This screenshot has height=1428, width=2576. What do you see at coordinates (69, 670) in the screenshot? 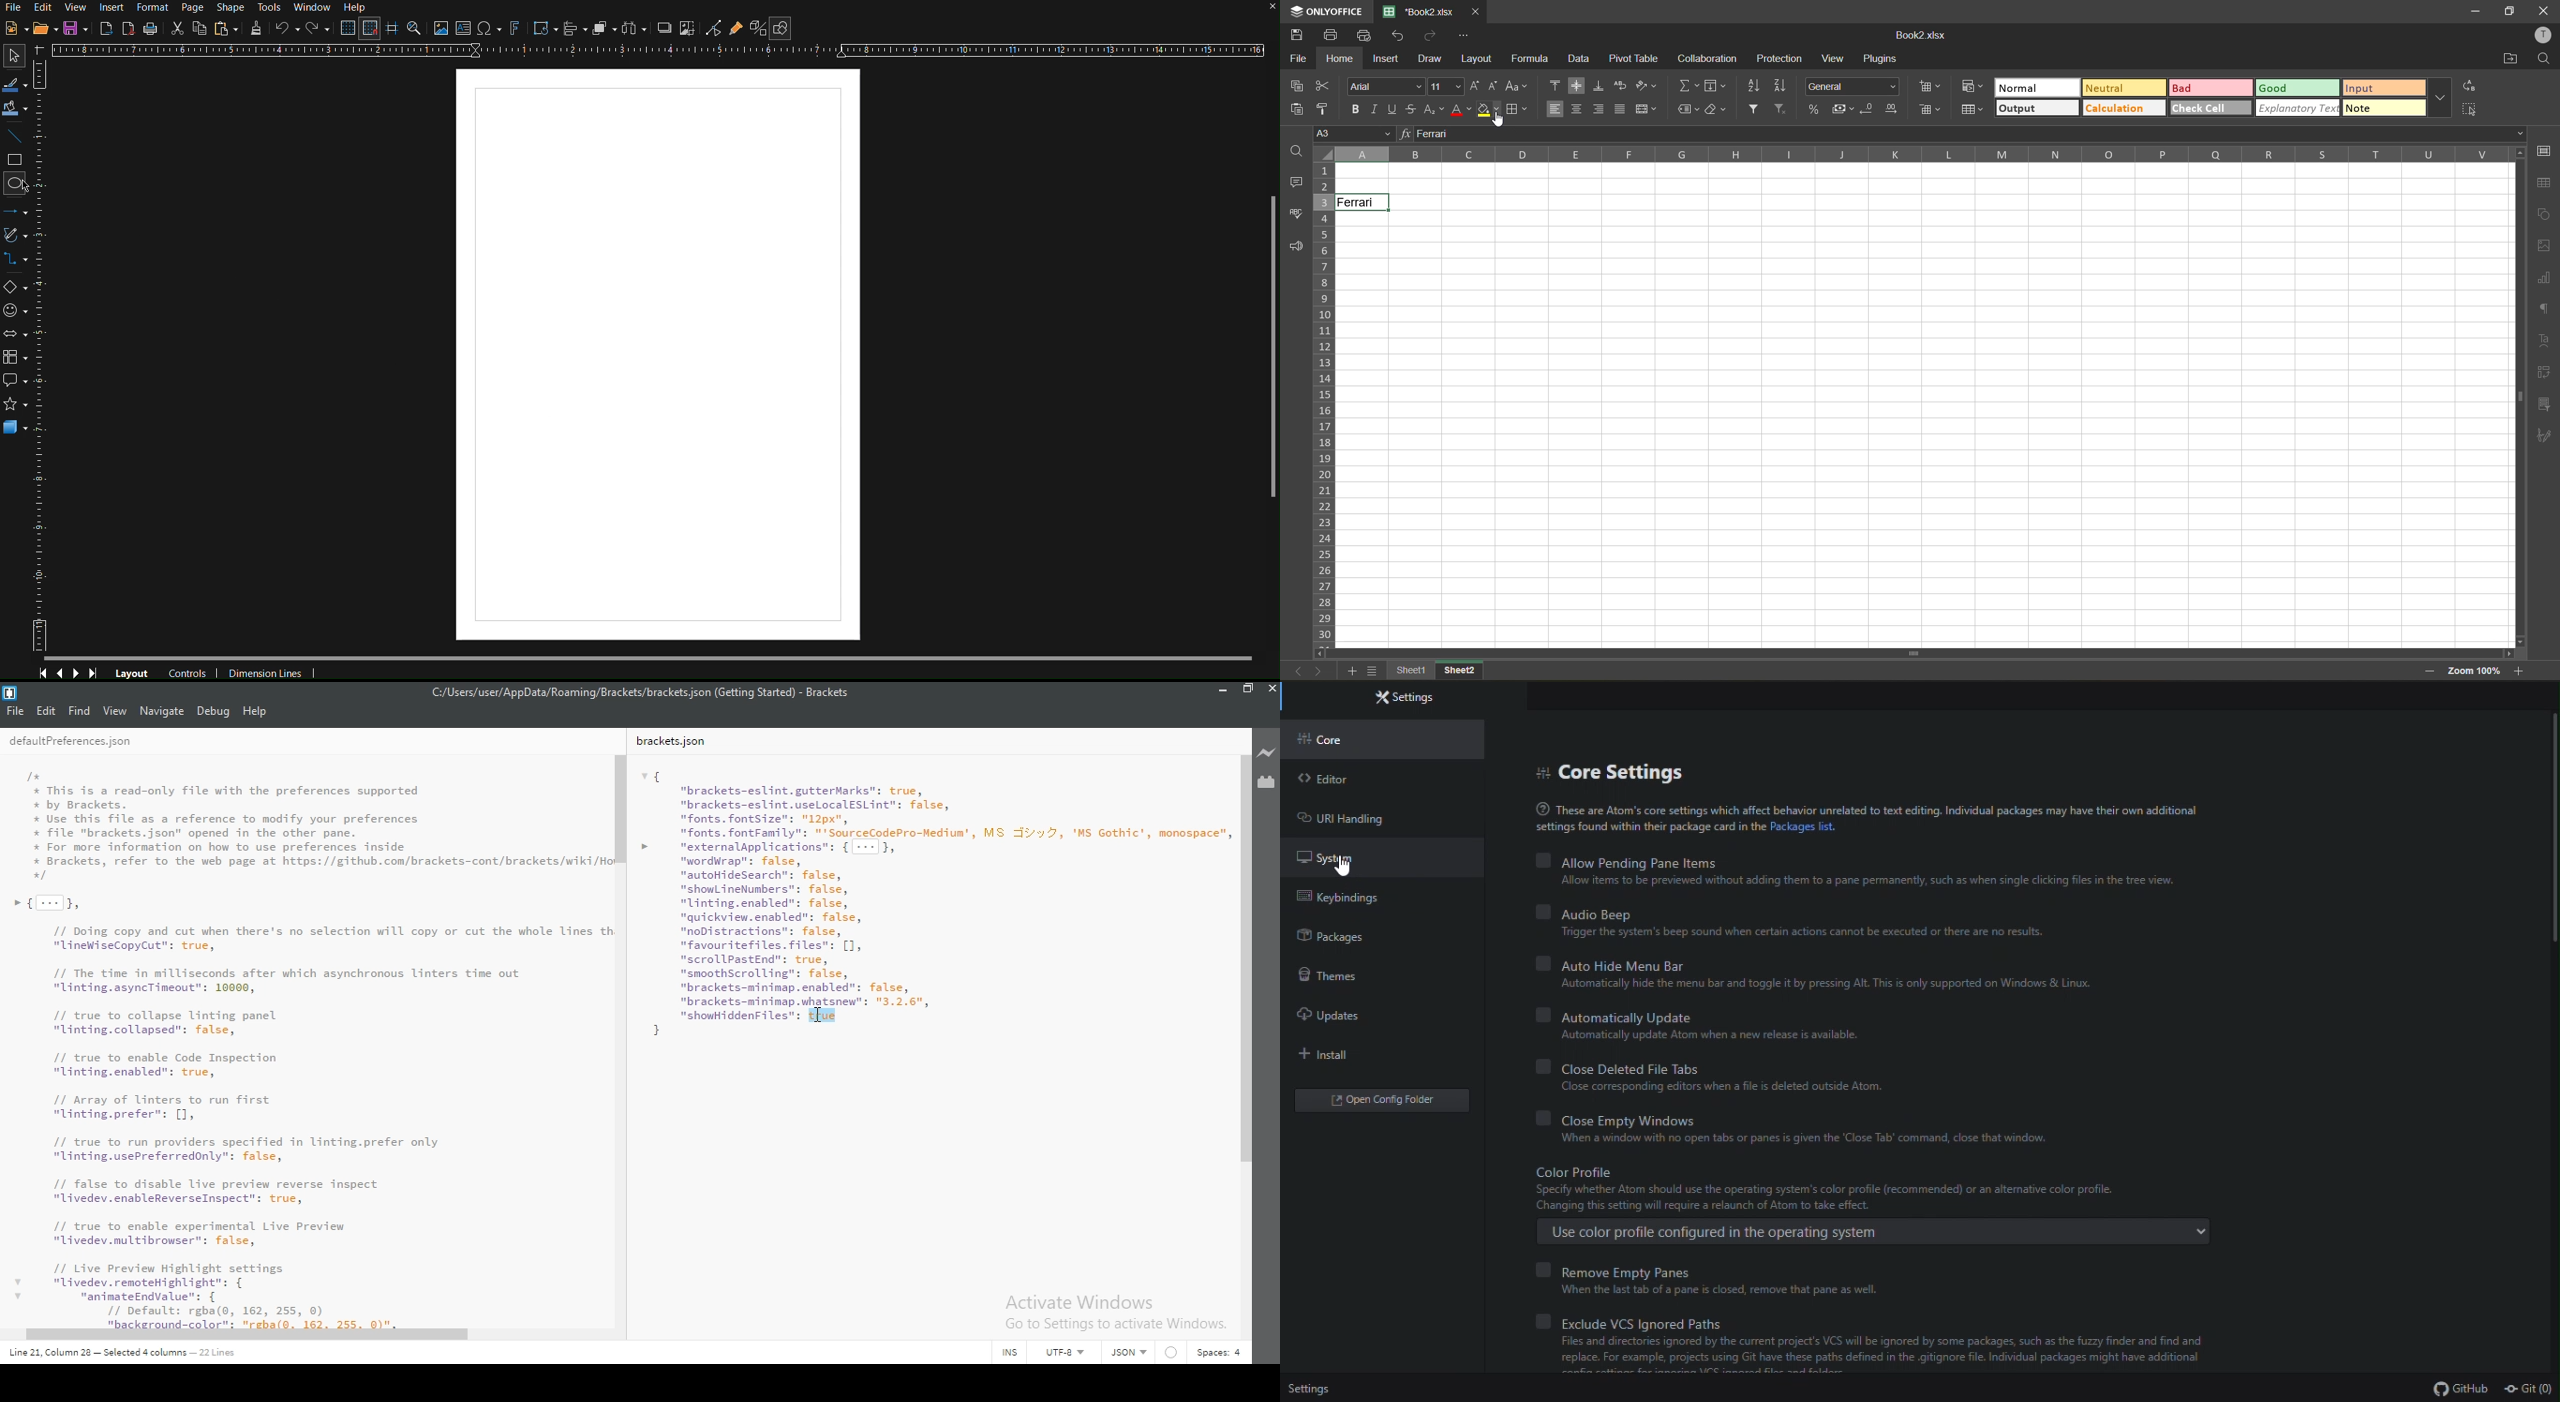
I see `Controls` at bounding box center [69, 670].